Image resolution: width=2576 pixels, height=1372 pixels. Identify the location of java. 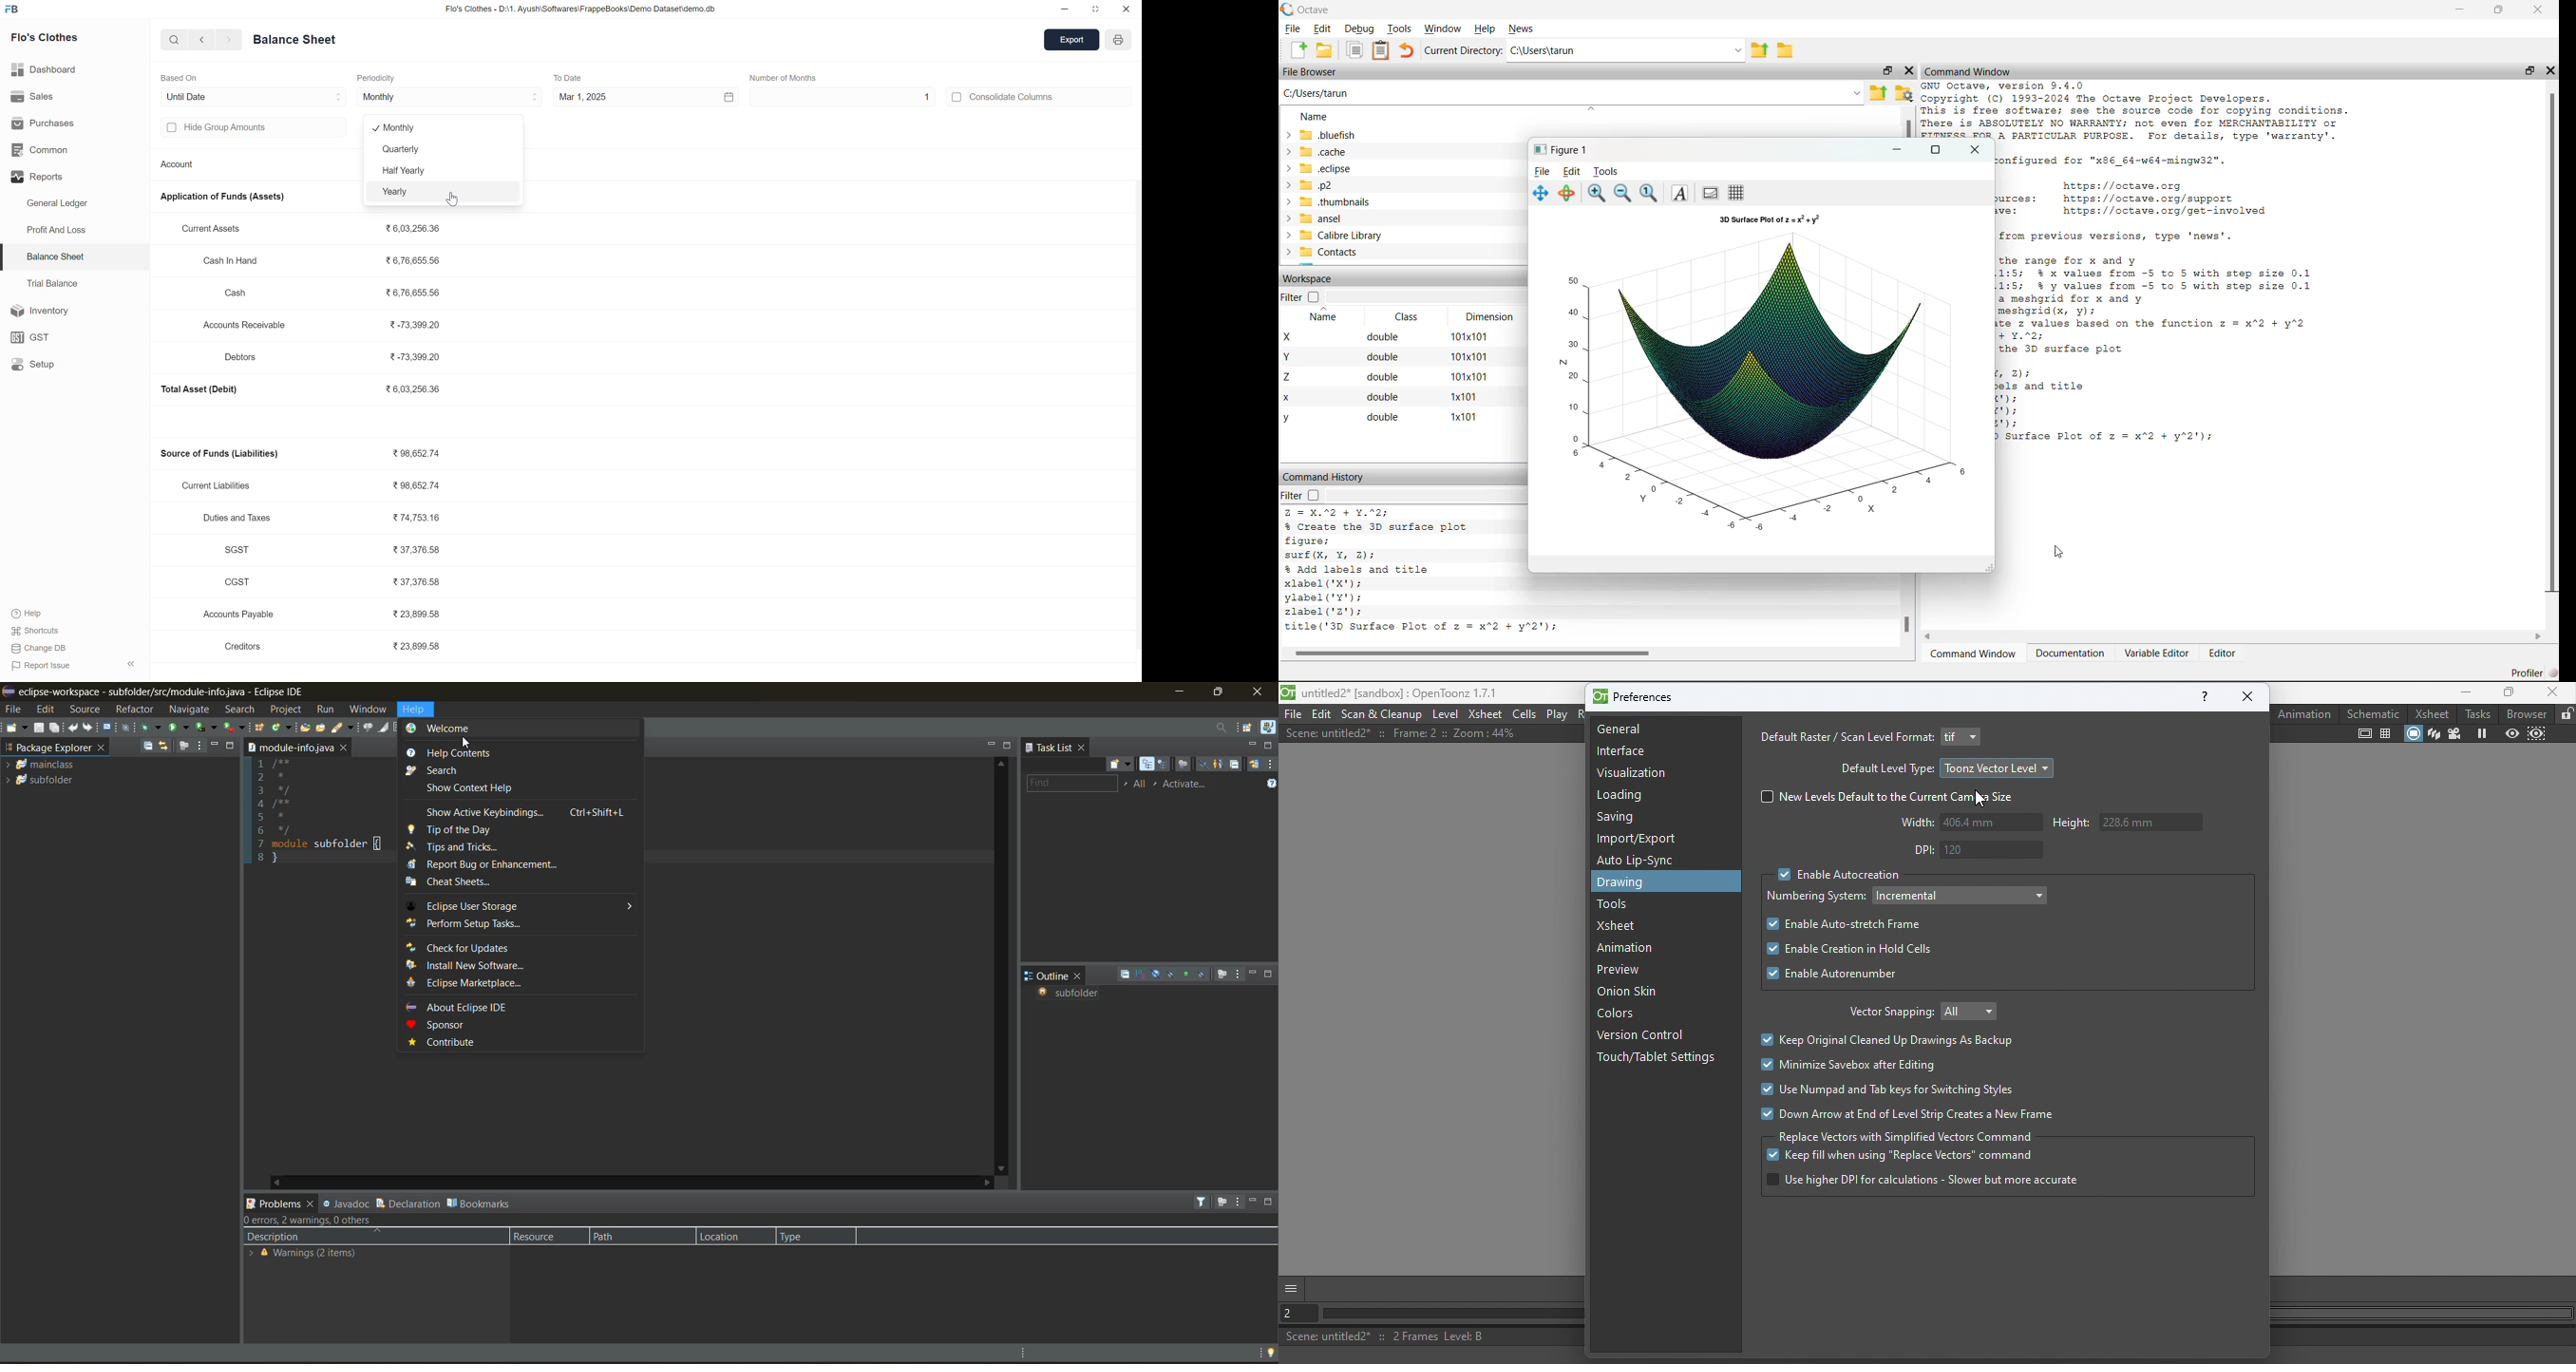
(1267, 727).